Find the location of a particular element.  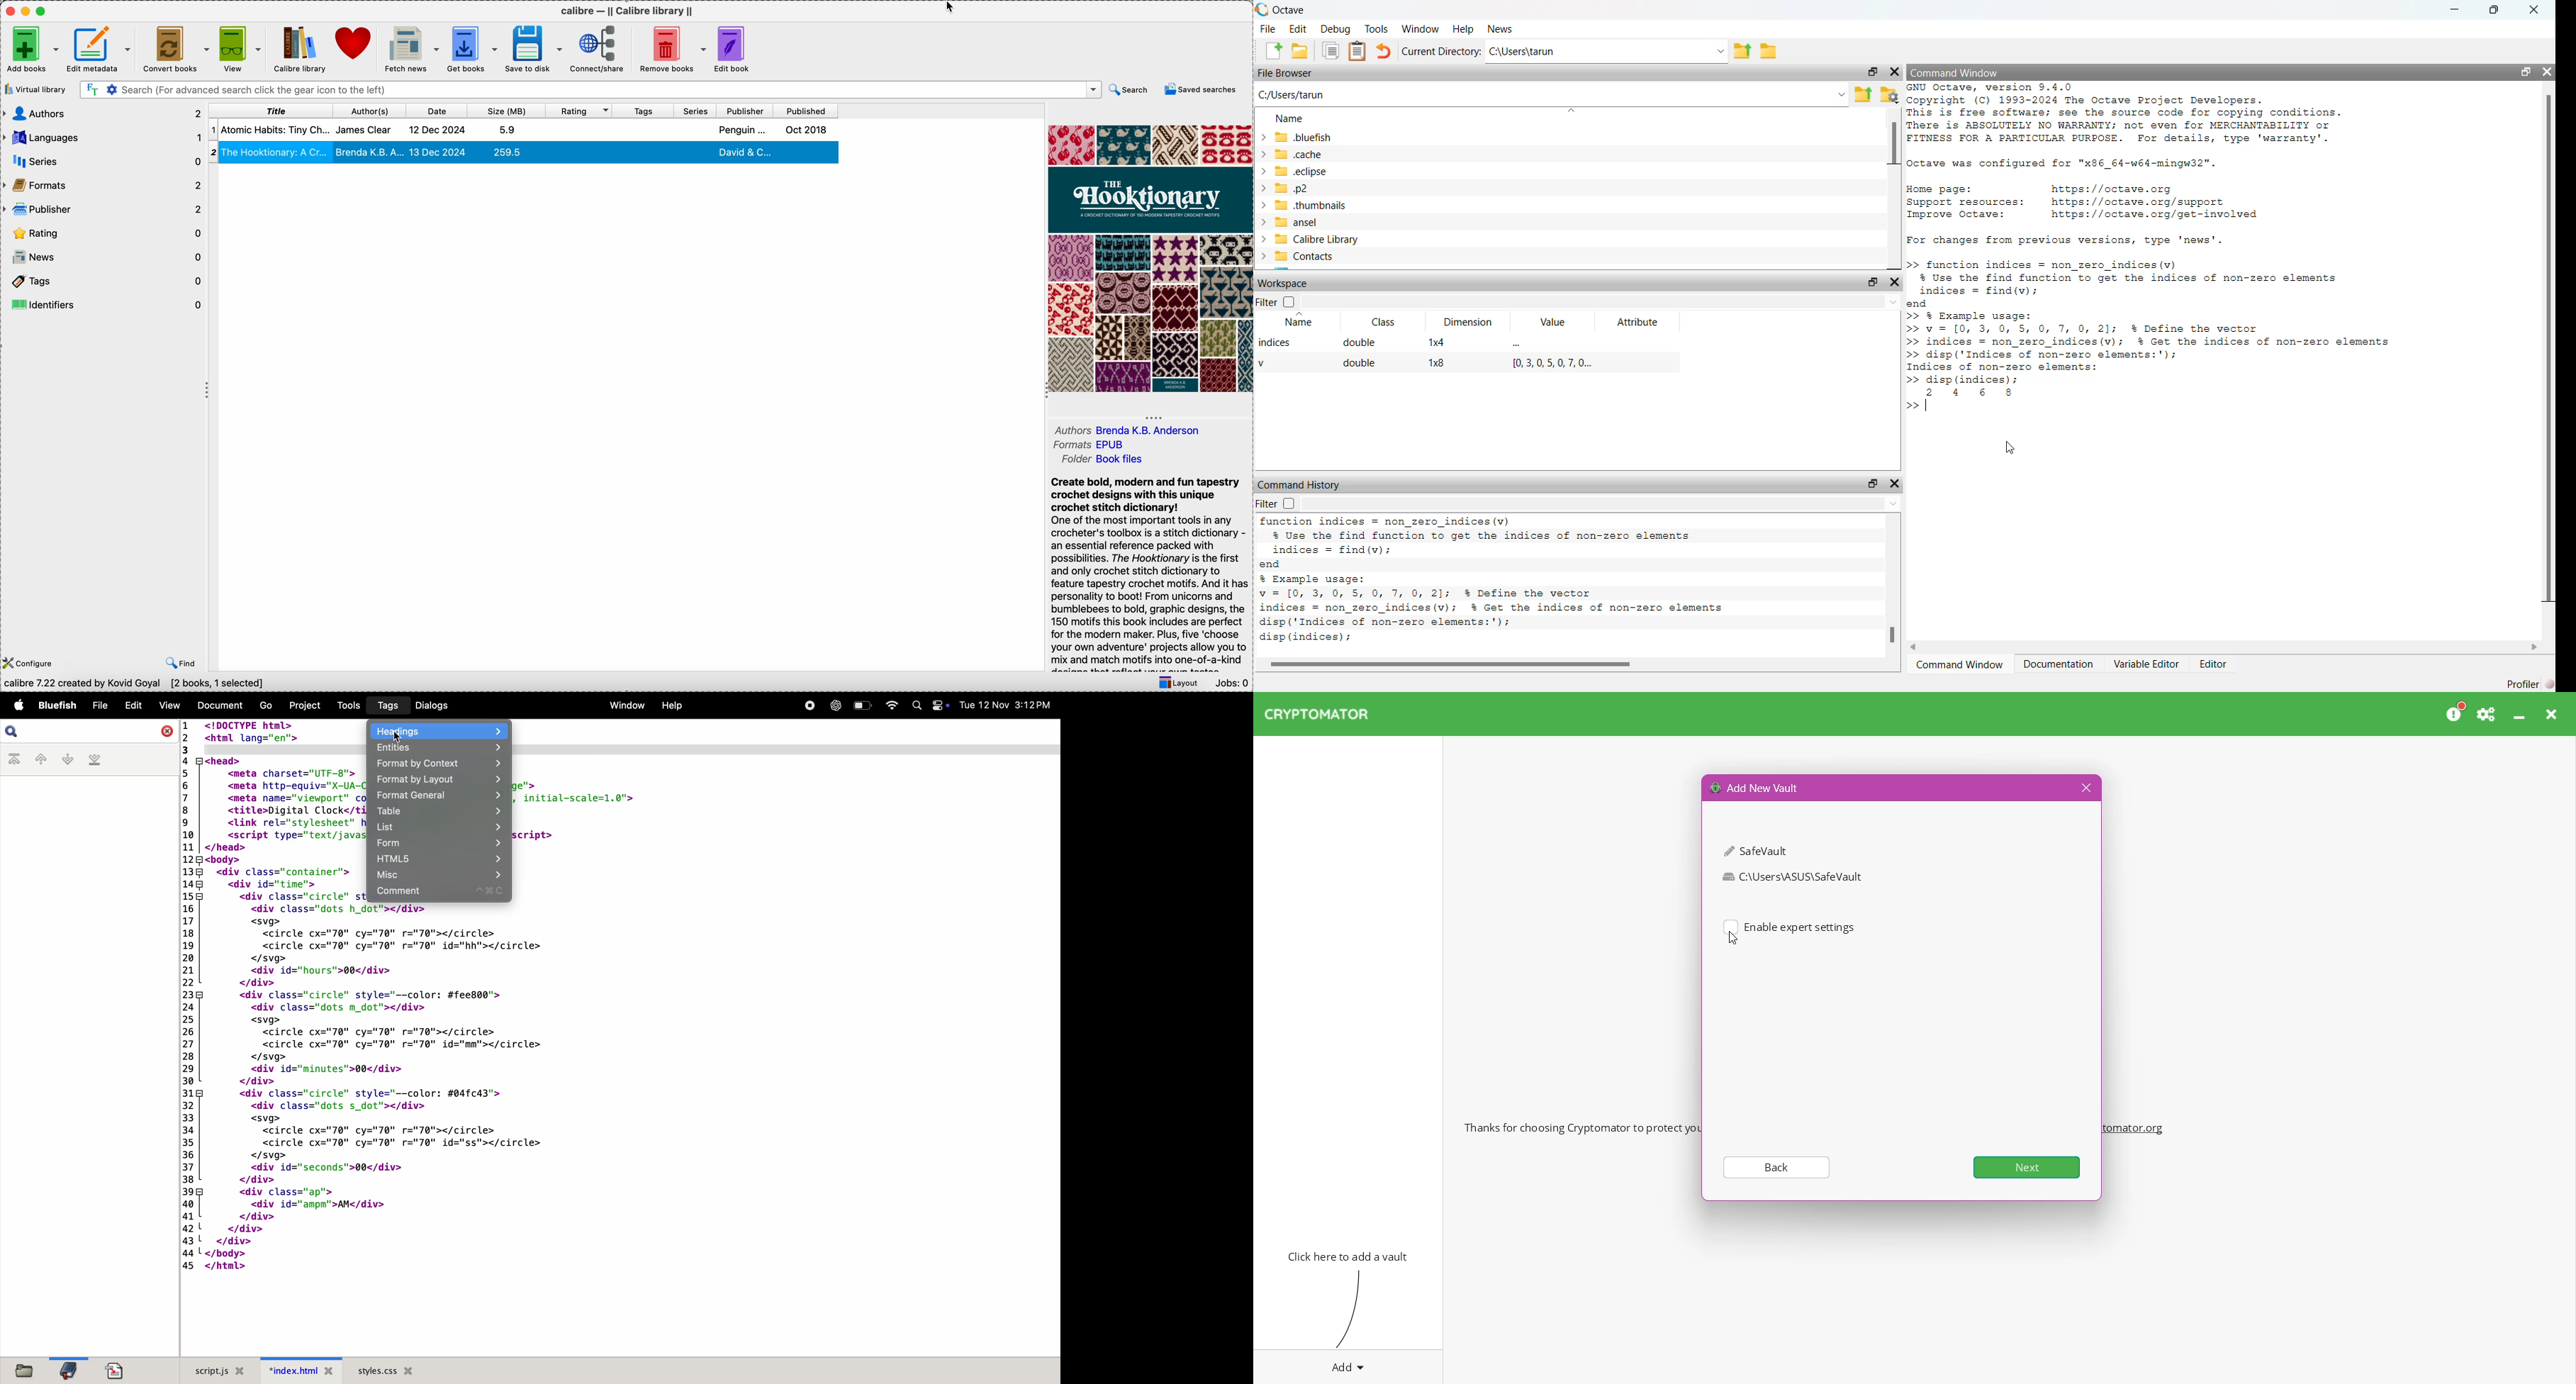

close Calibre is located at coordinates (9, 10).